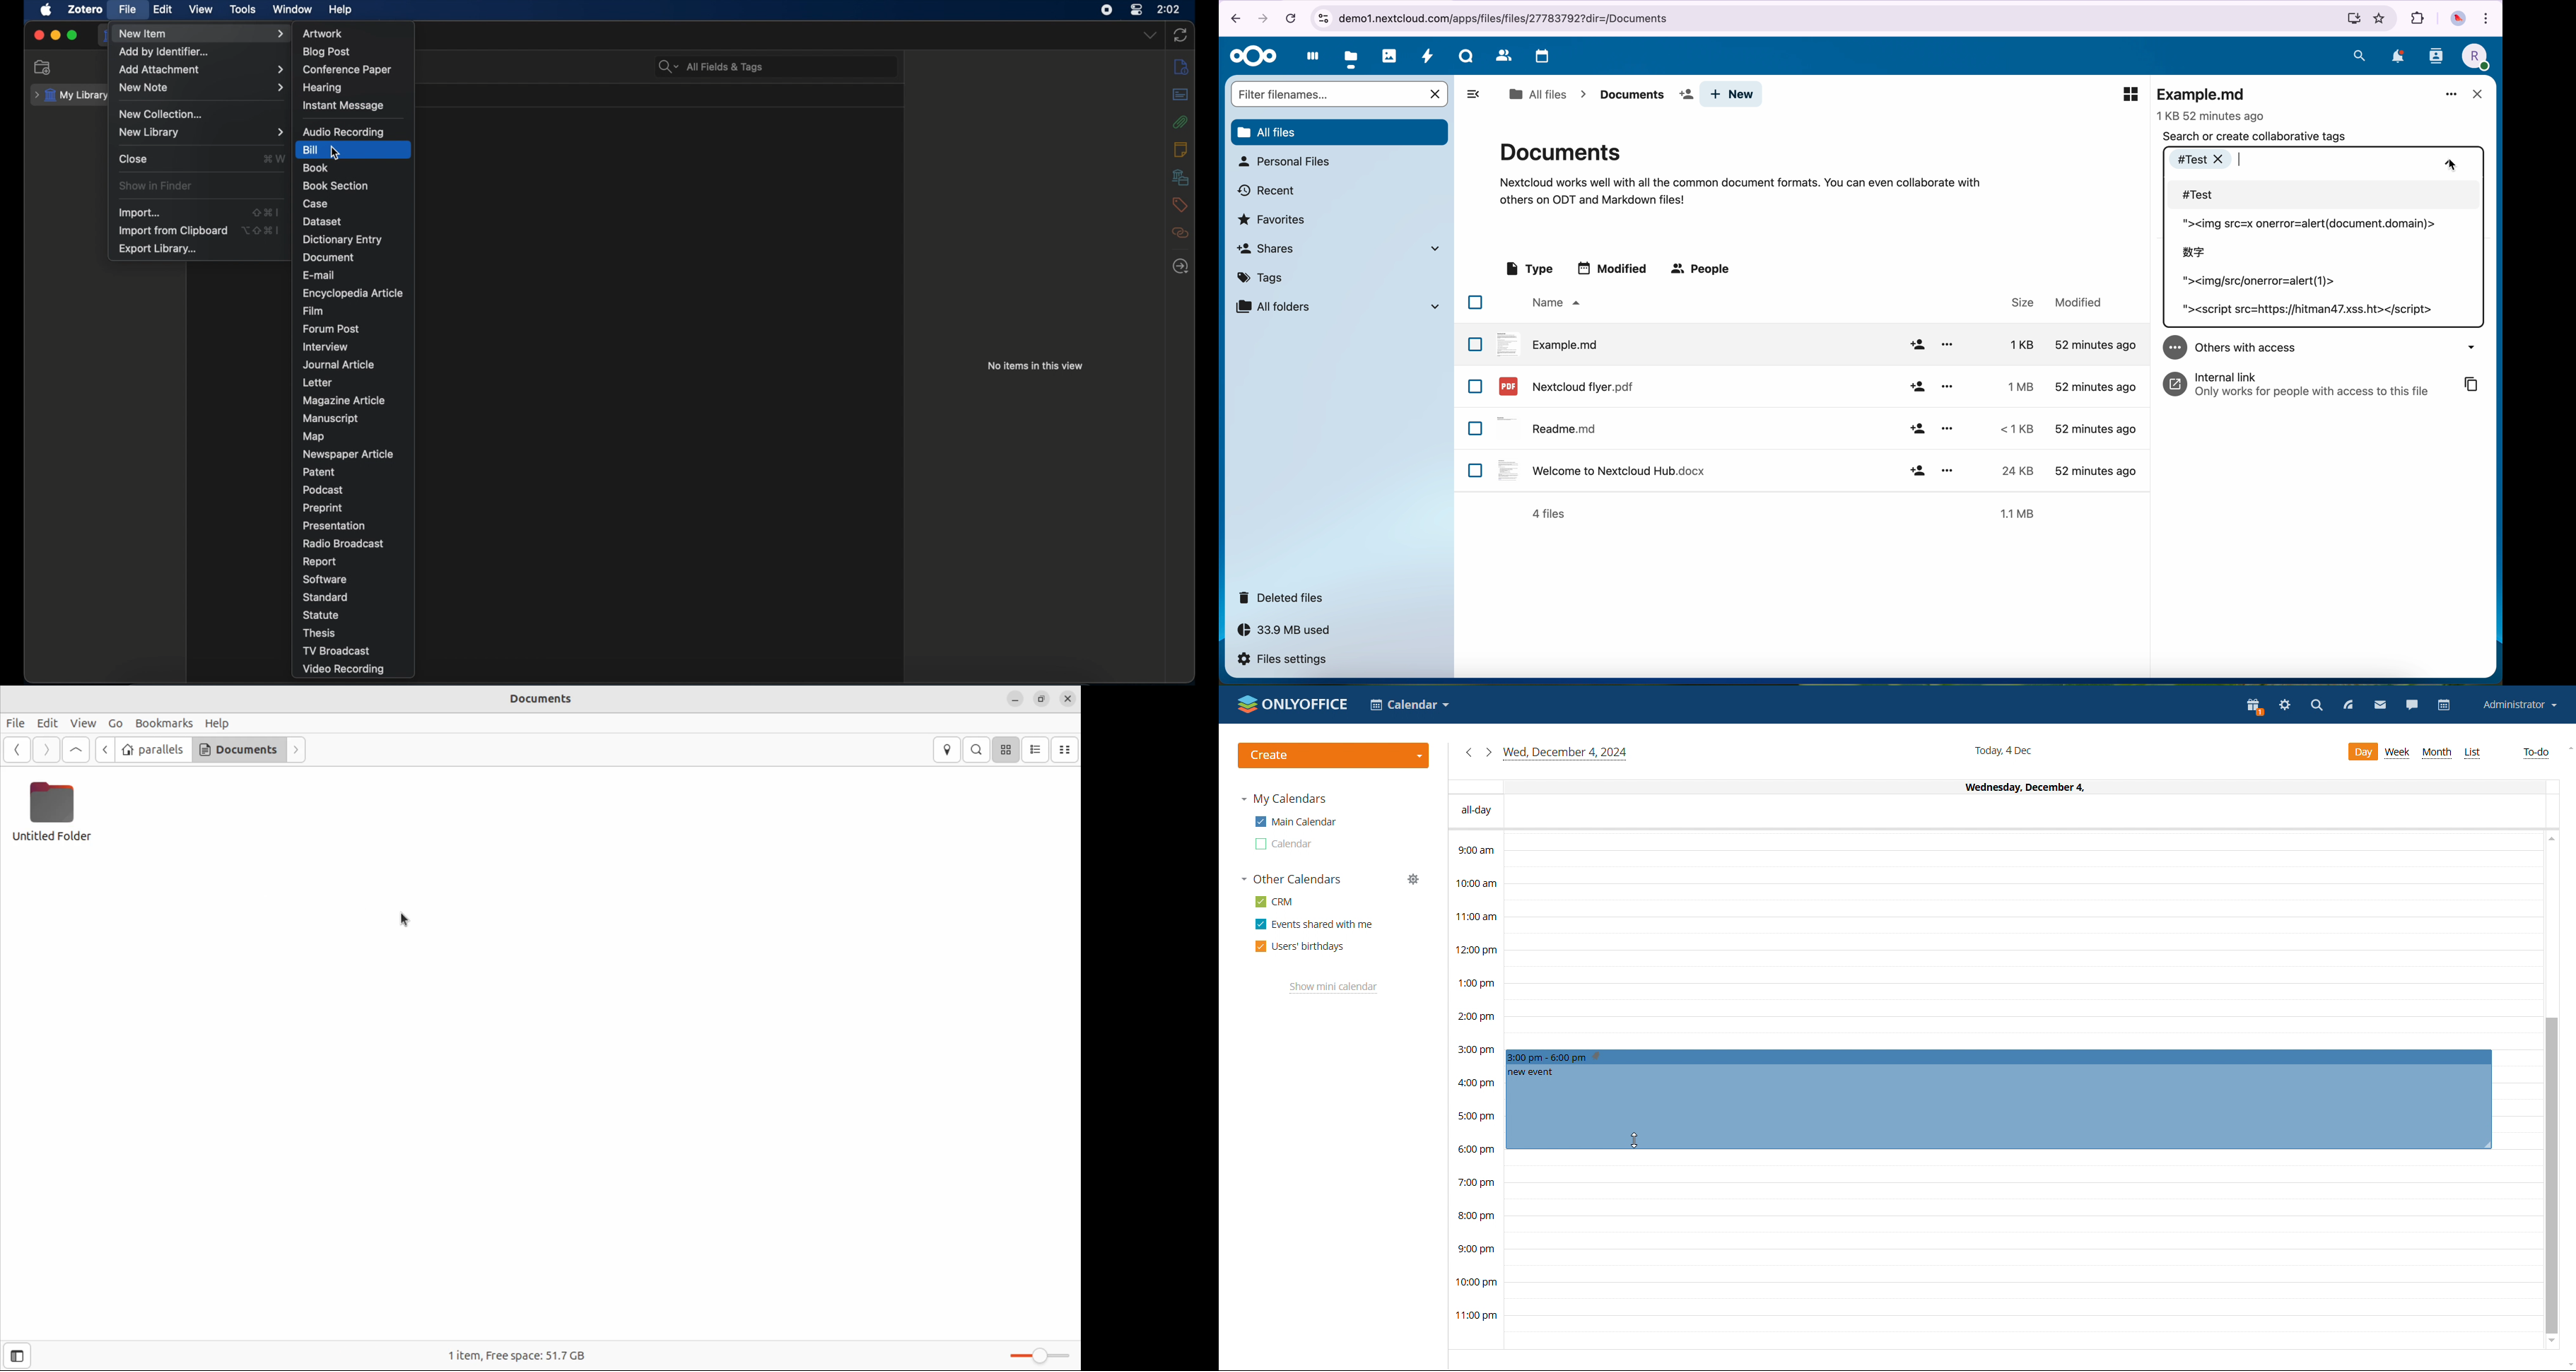 This screenshot has height=1372, width=2576. What do you see at coordinates (1275, 901) in the screenshot?
I see `crm` at bounding box center [1275, 901].